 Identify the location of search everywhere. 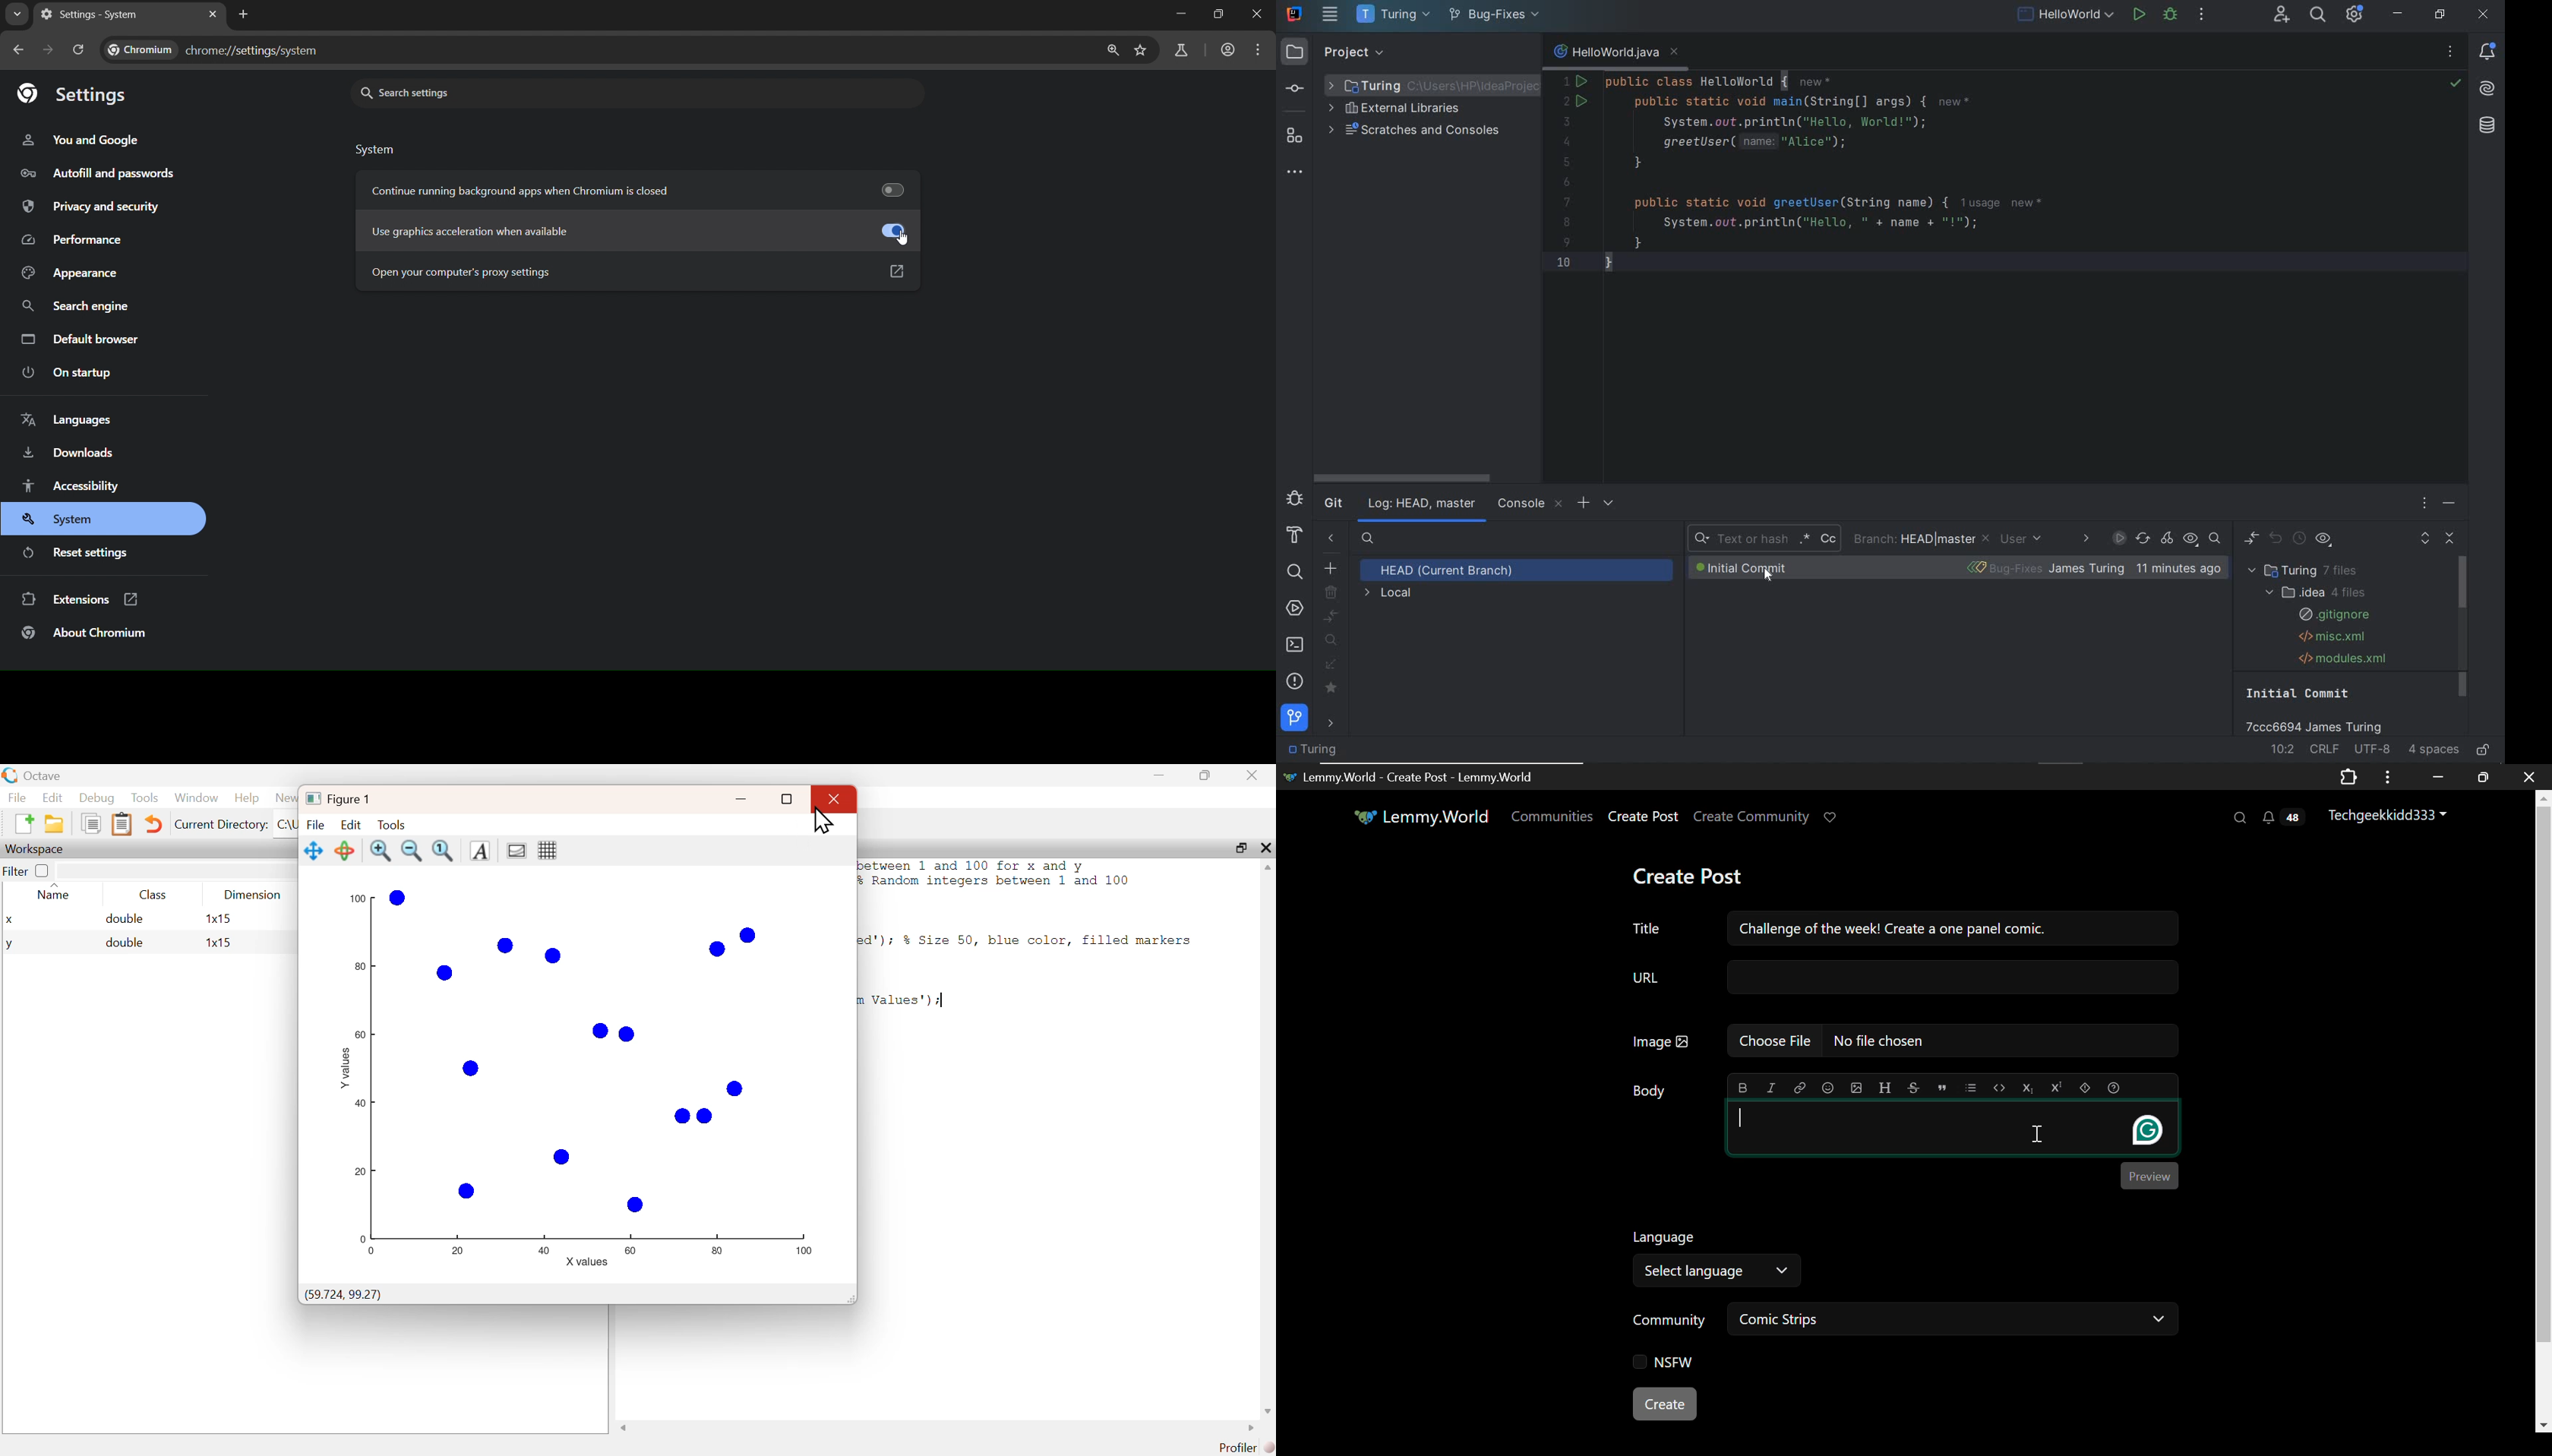
(2318, 15).